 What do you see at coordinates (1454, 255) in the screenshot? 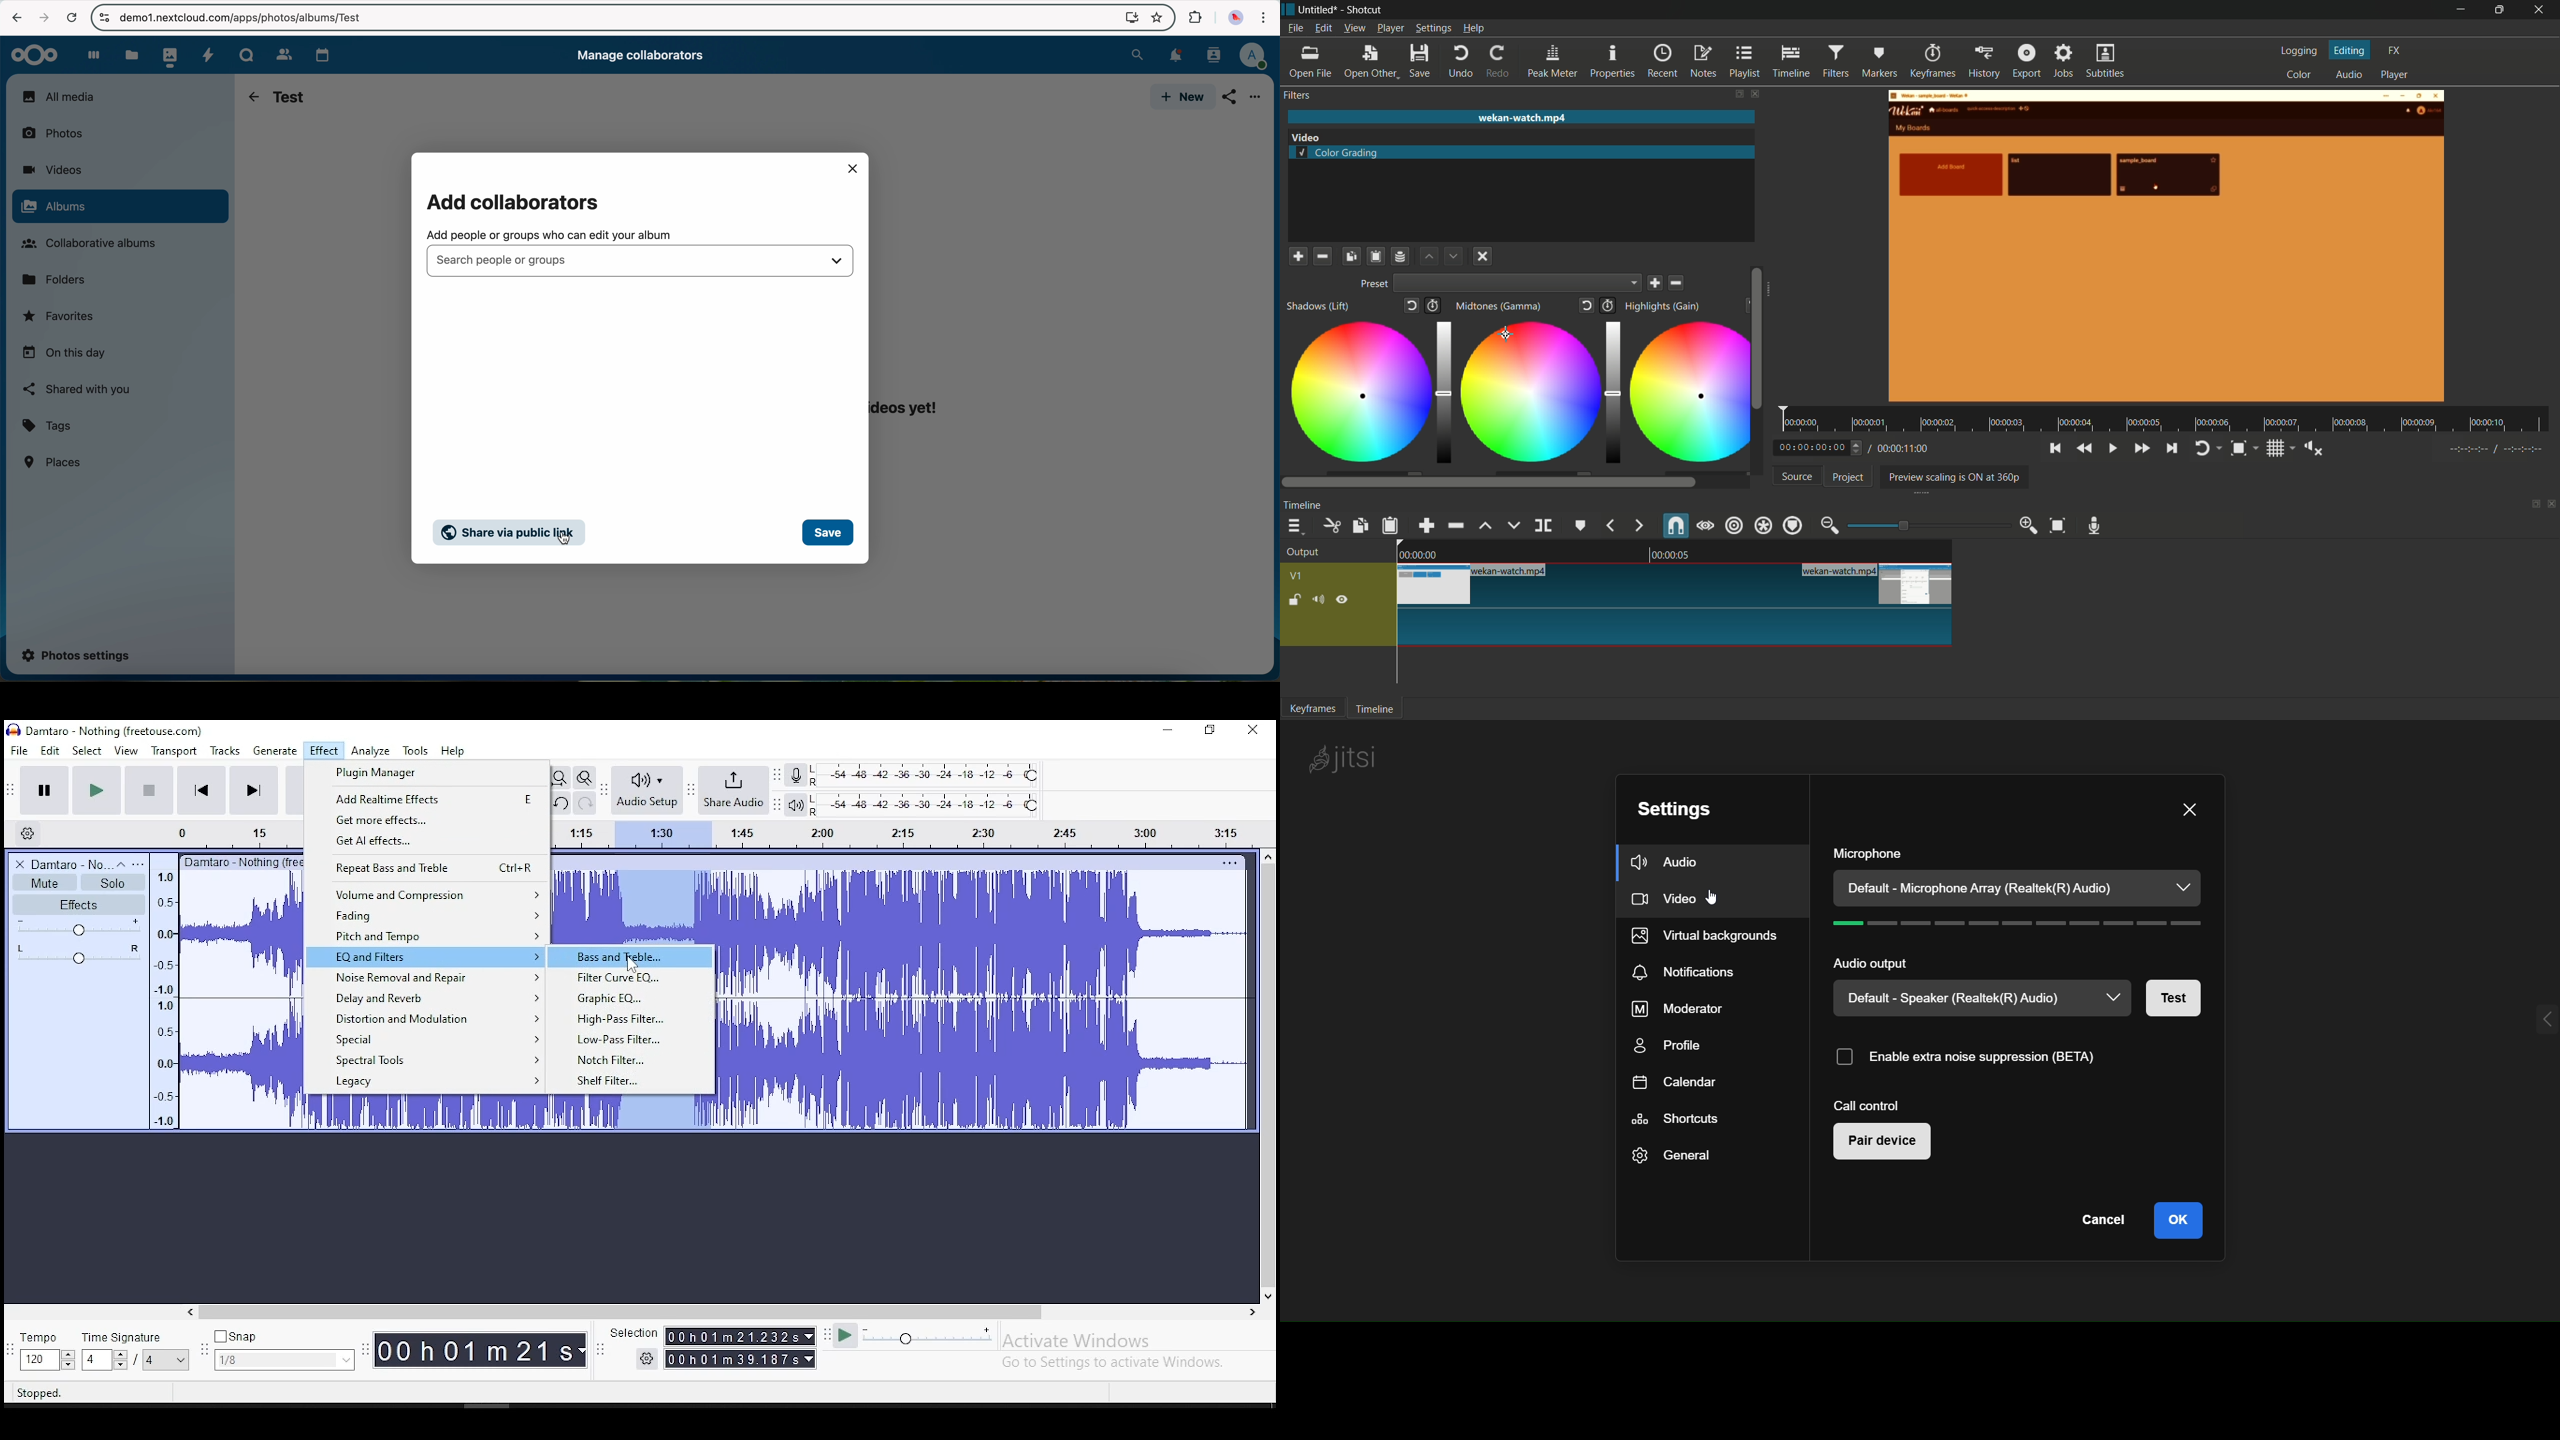
I see `move filter down` at bounding box center [1454, 255].